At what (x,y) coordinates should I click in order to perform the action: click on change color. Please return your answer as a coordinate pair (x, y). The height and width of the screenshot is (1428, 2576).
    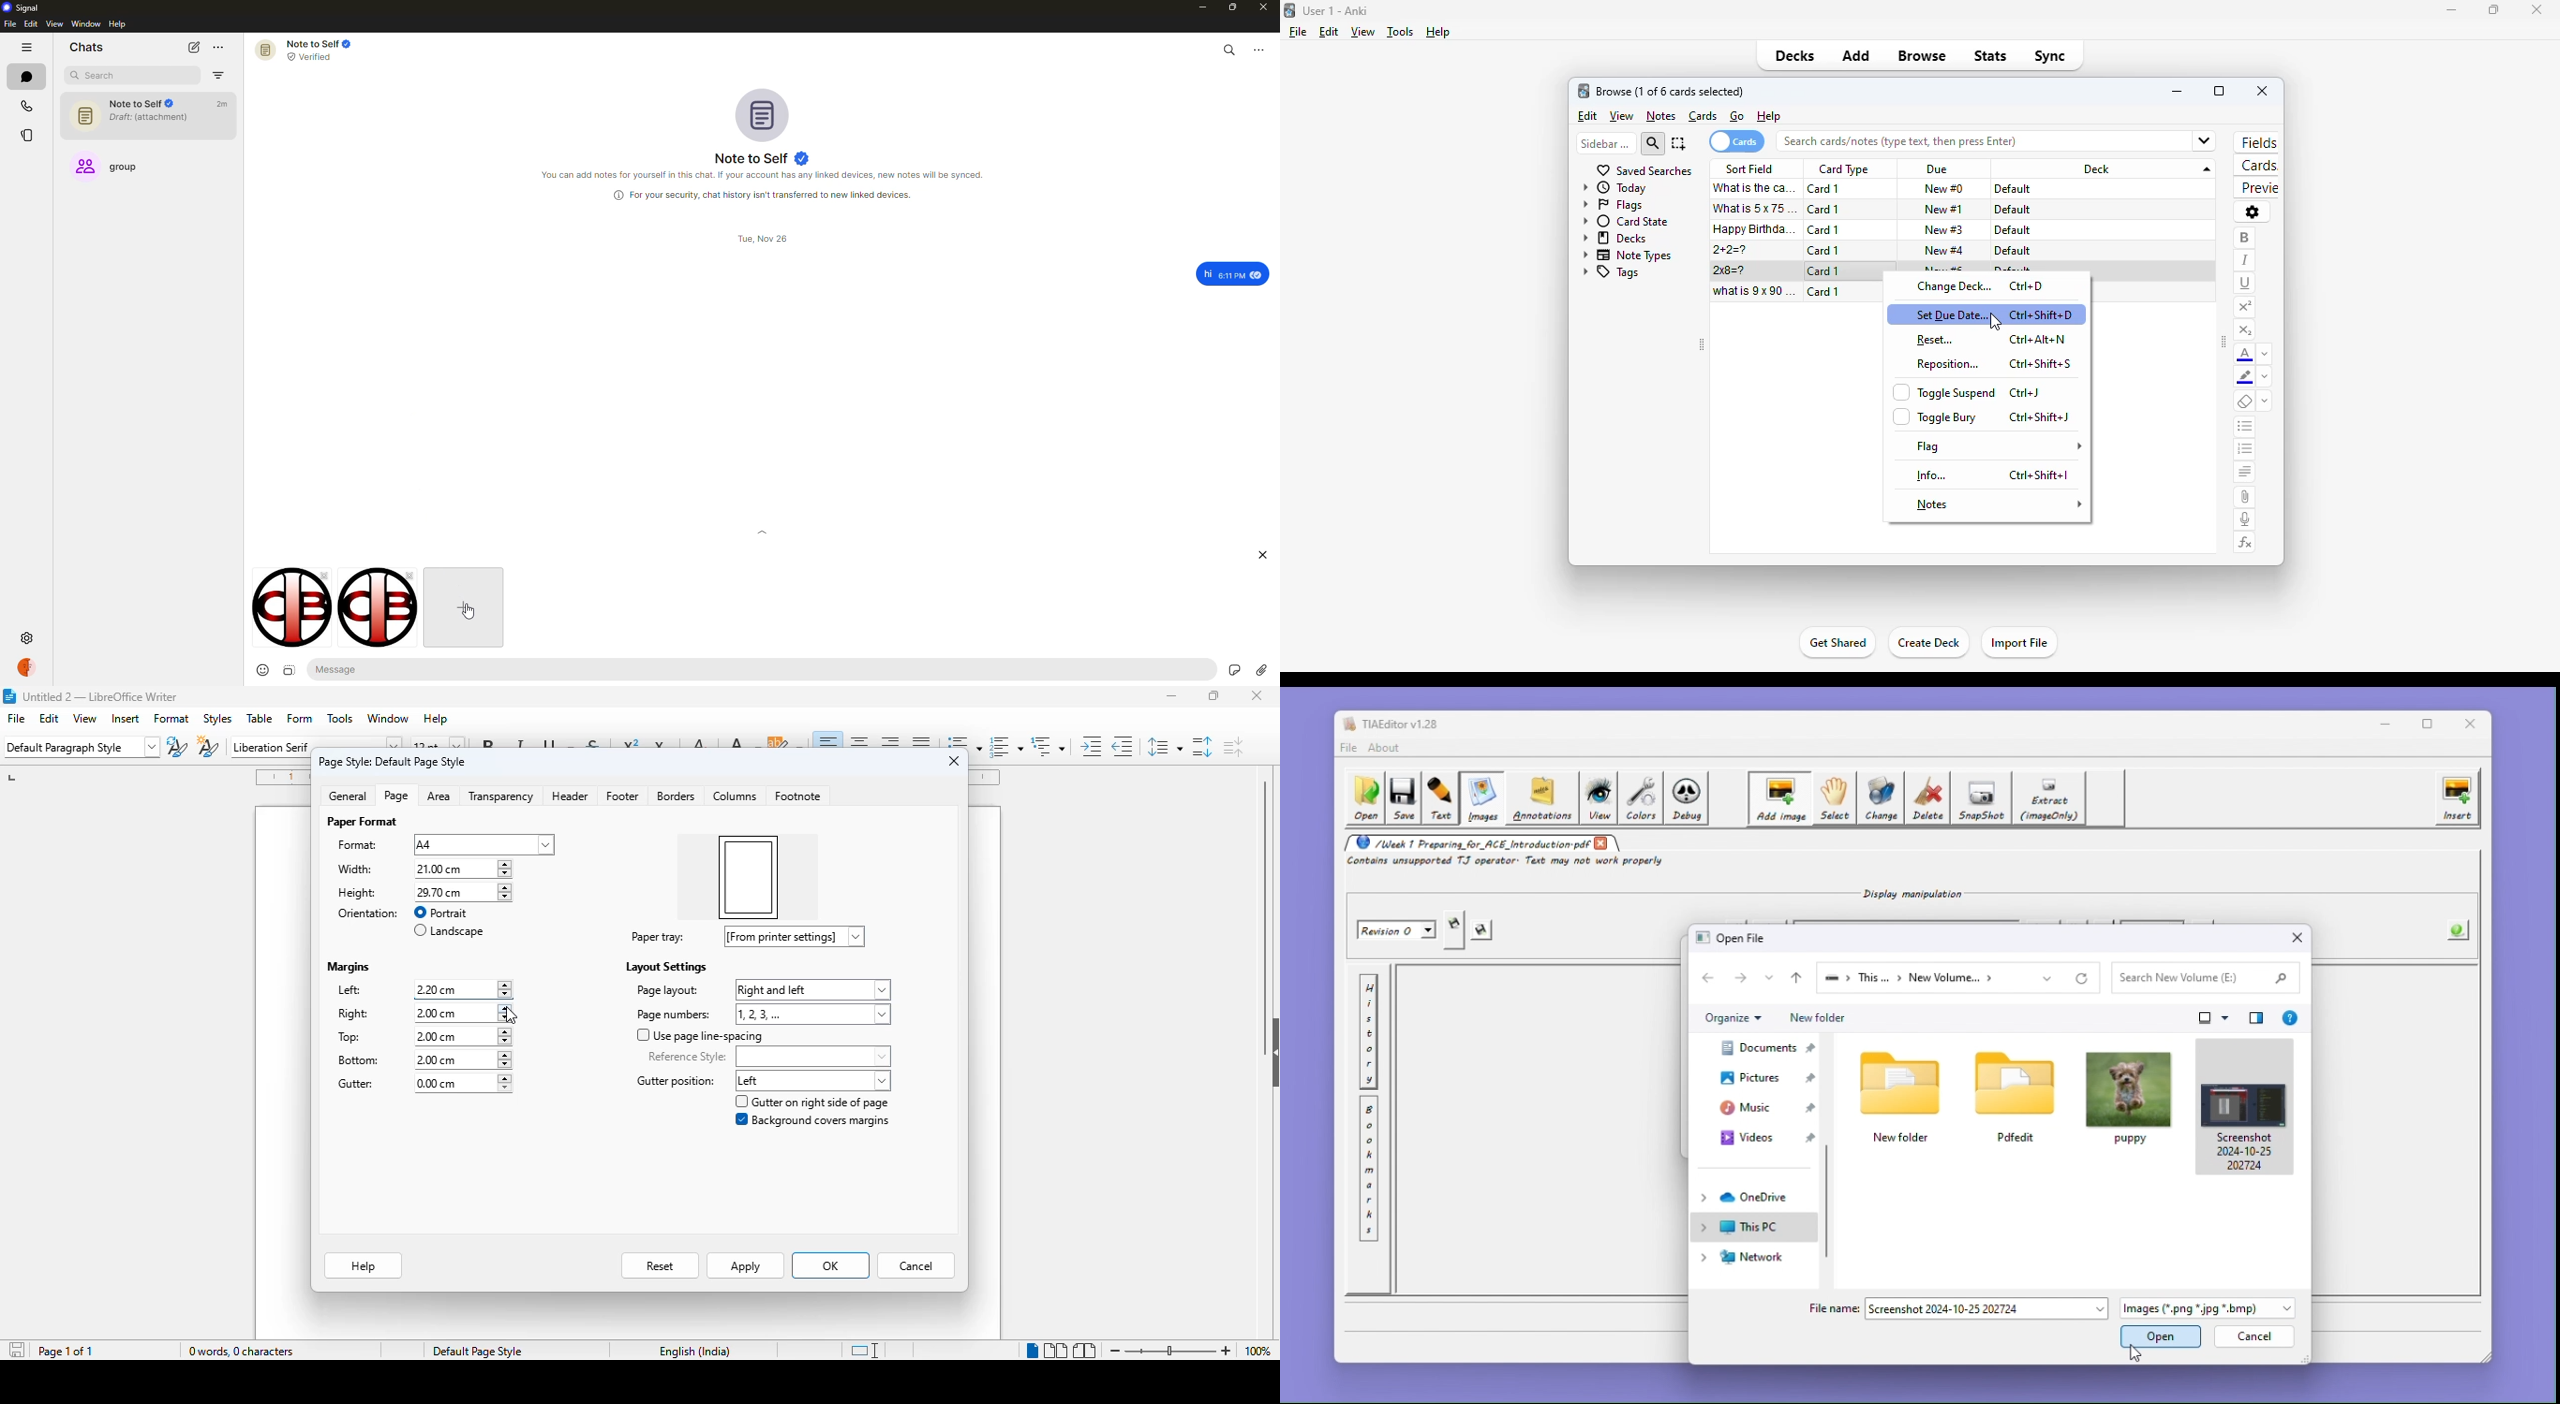
    Looking at the image, I should click on (2265, 379).